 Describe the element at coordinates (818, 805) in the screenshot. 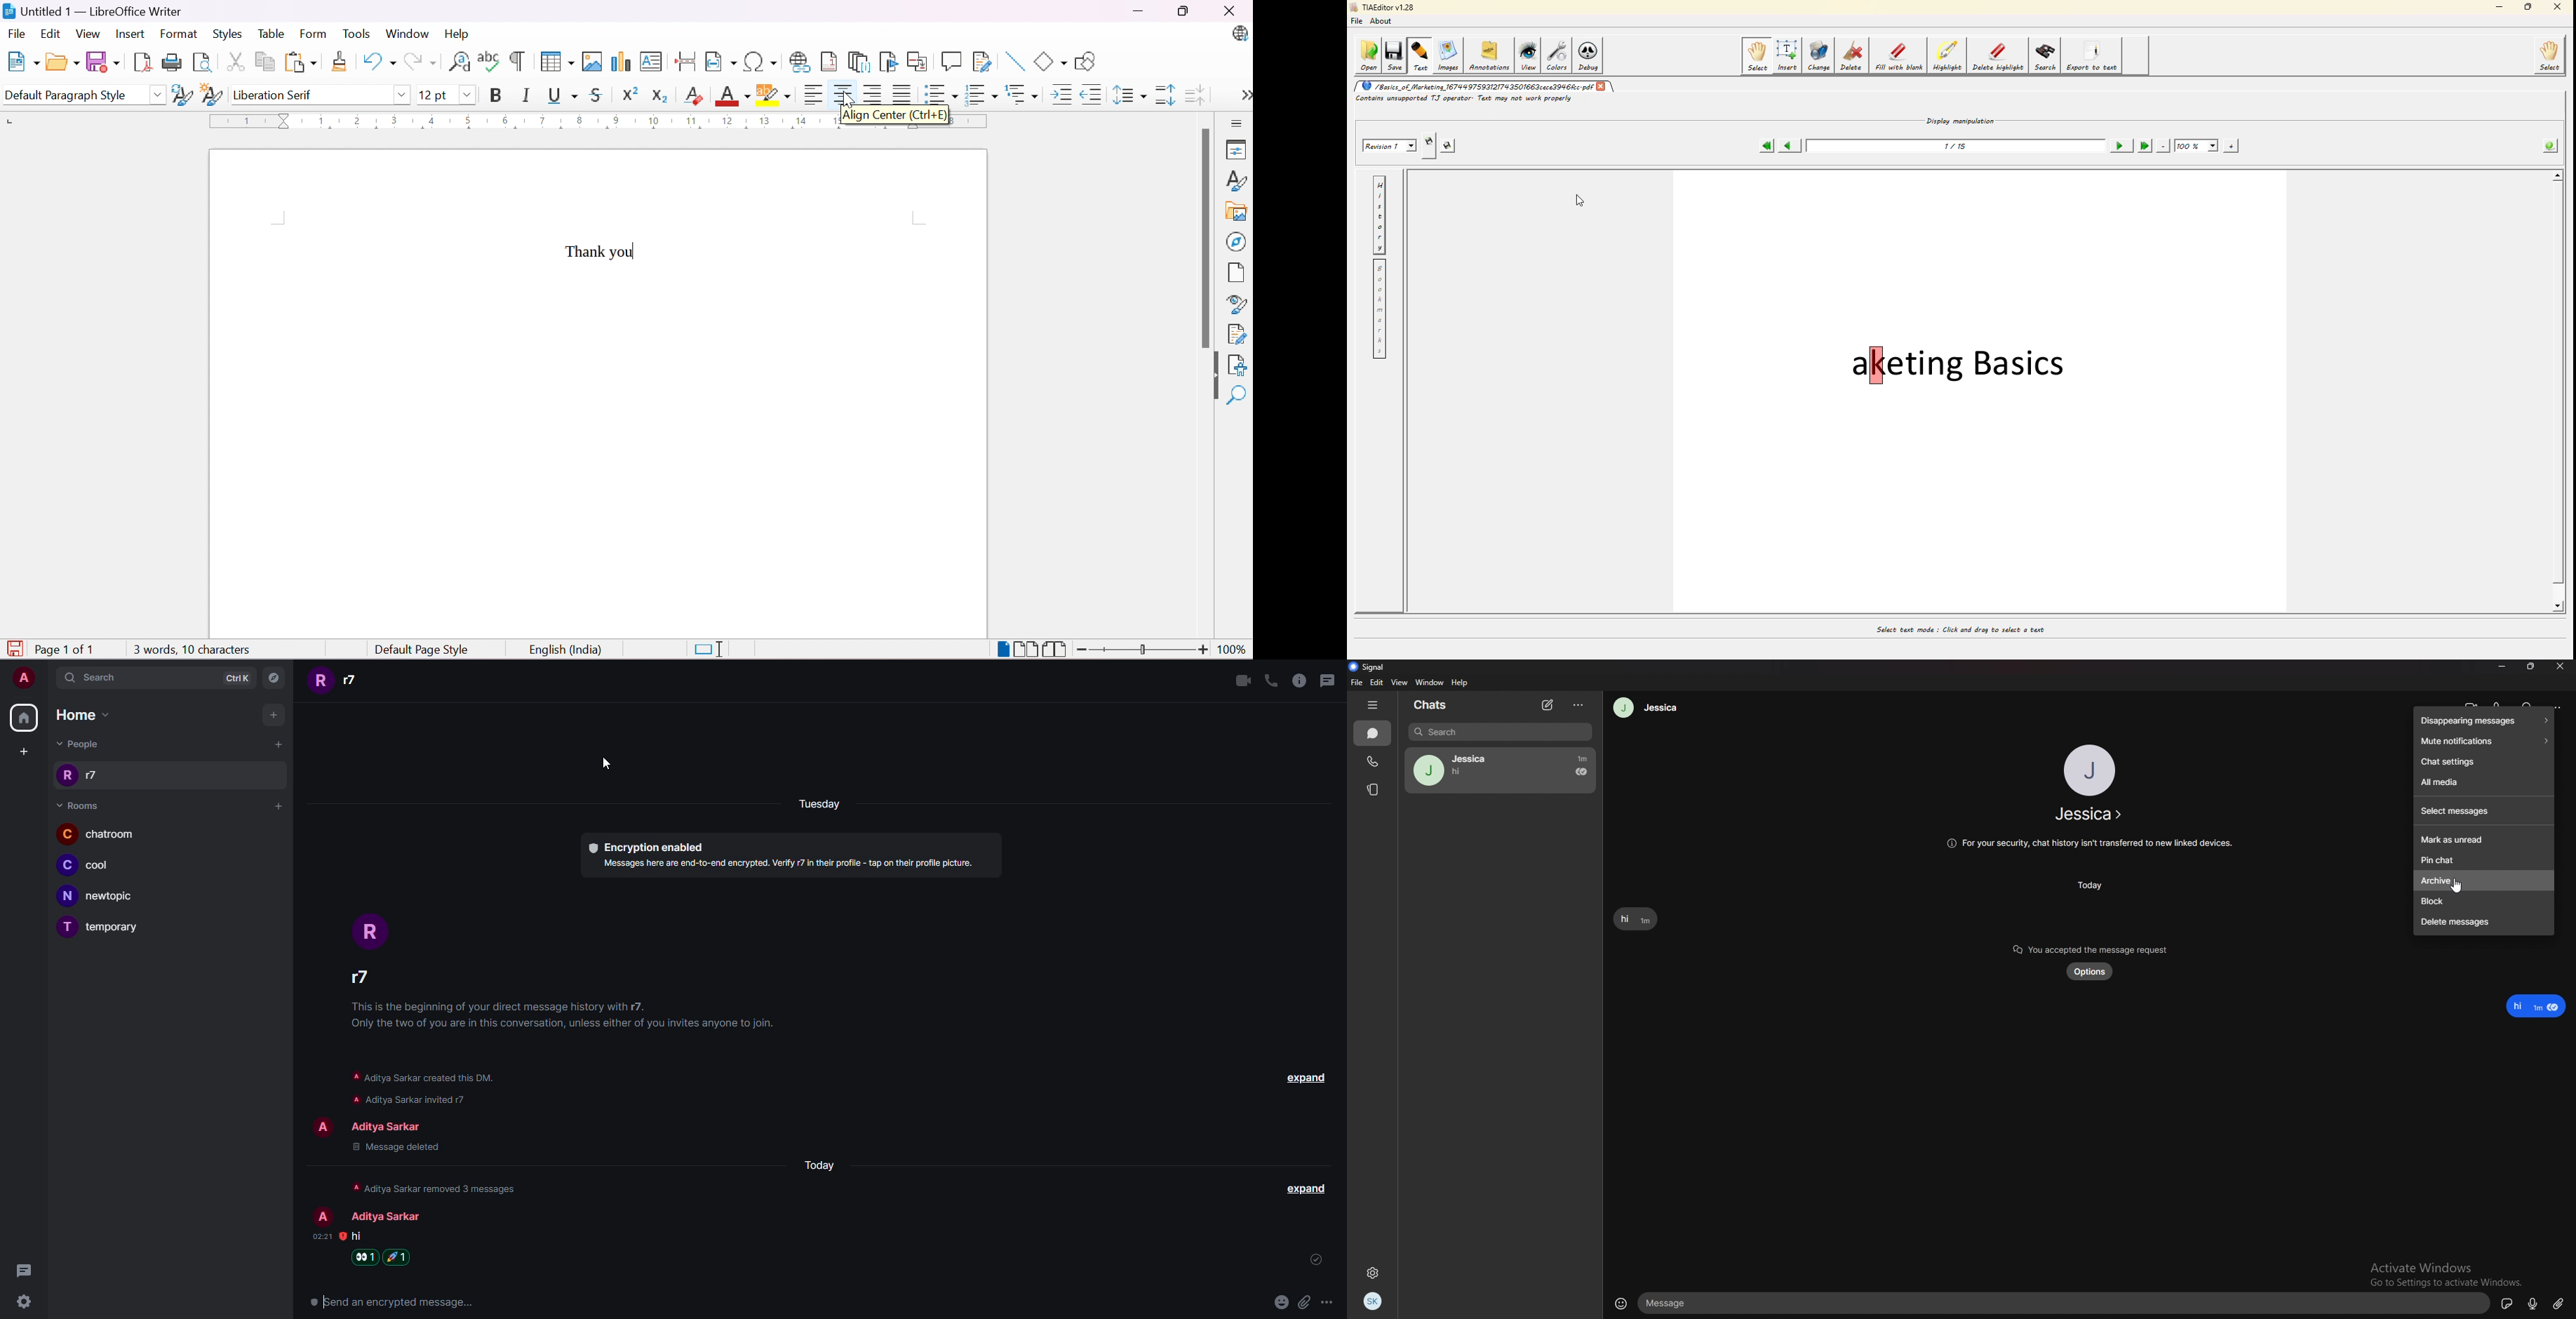

I see `day` at that location.